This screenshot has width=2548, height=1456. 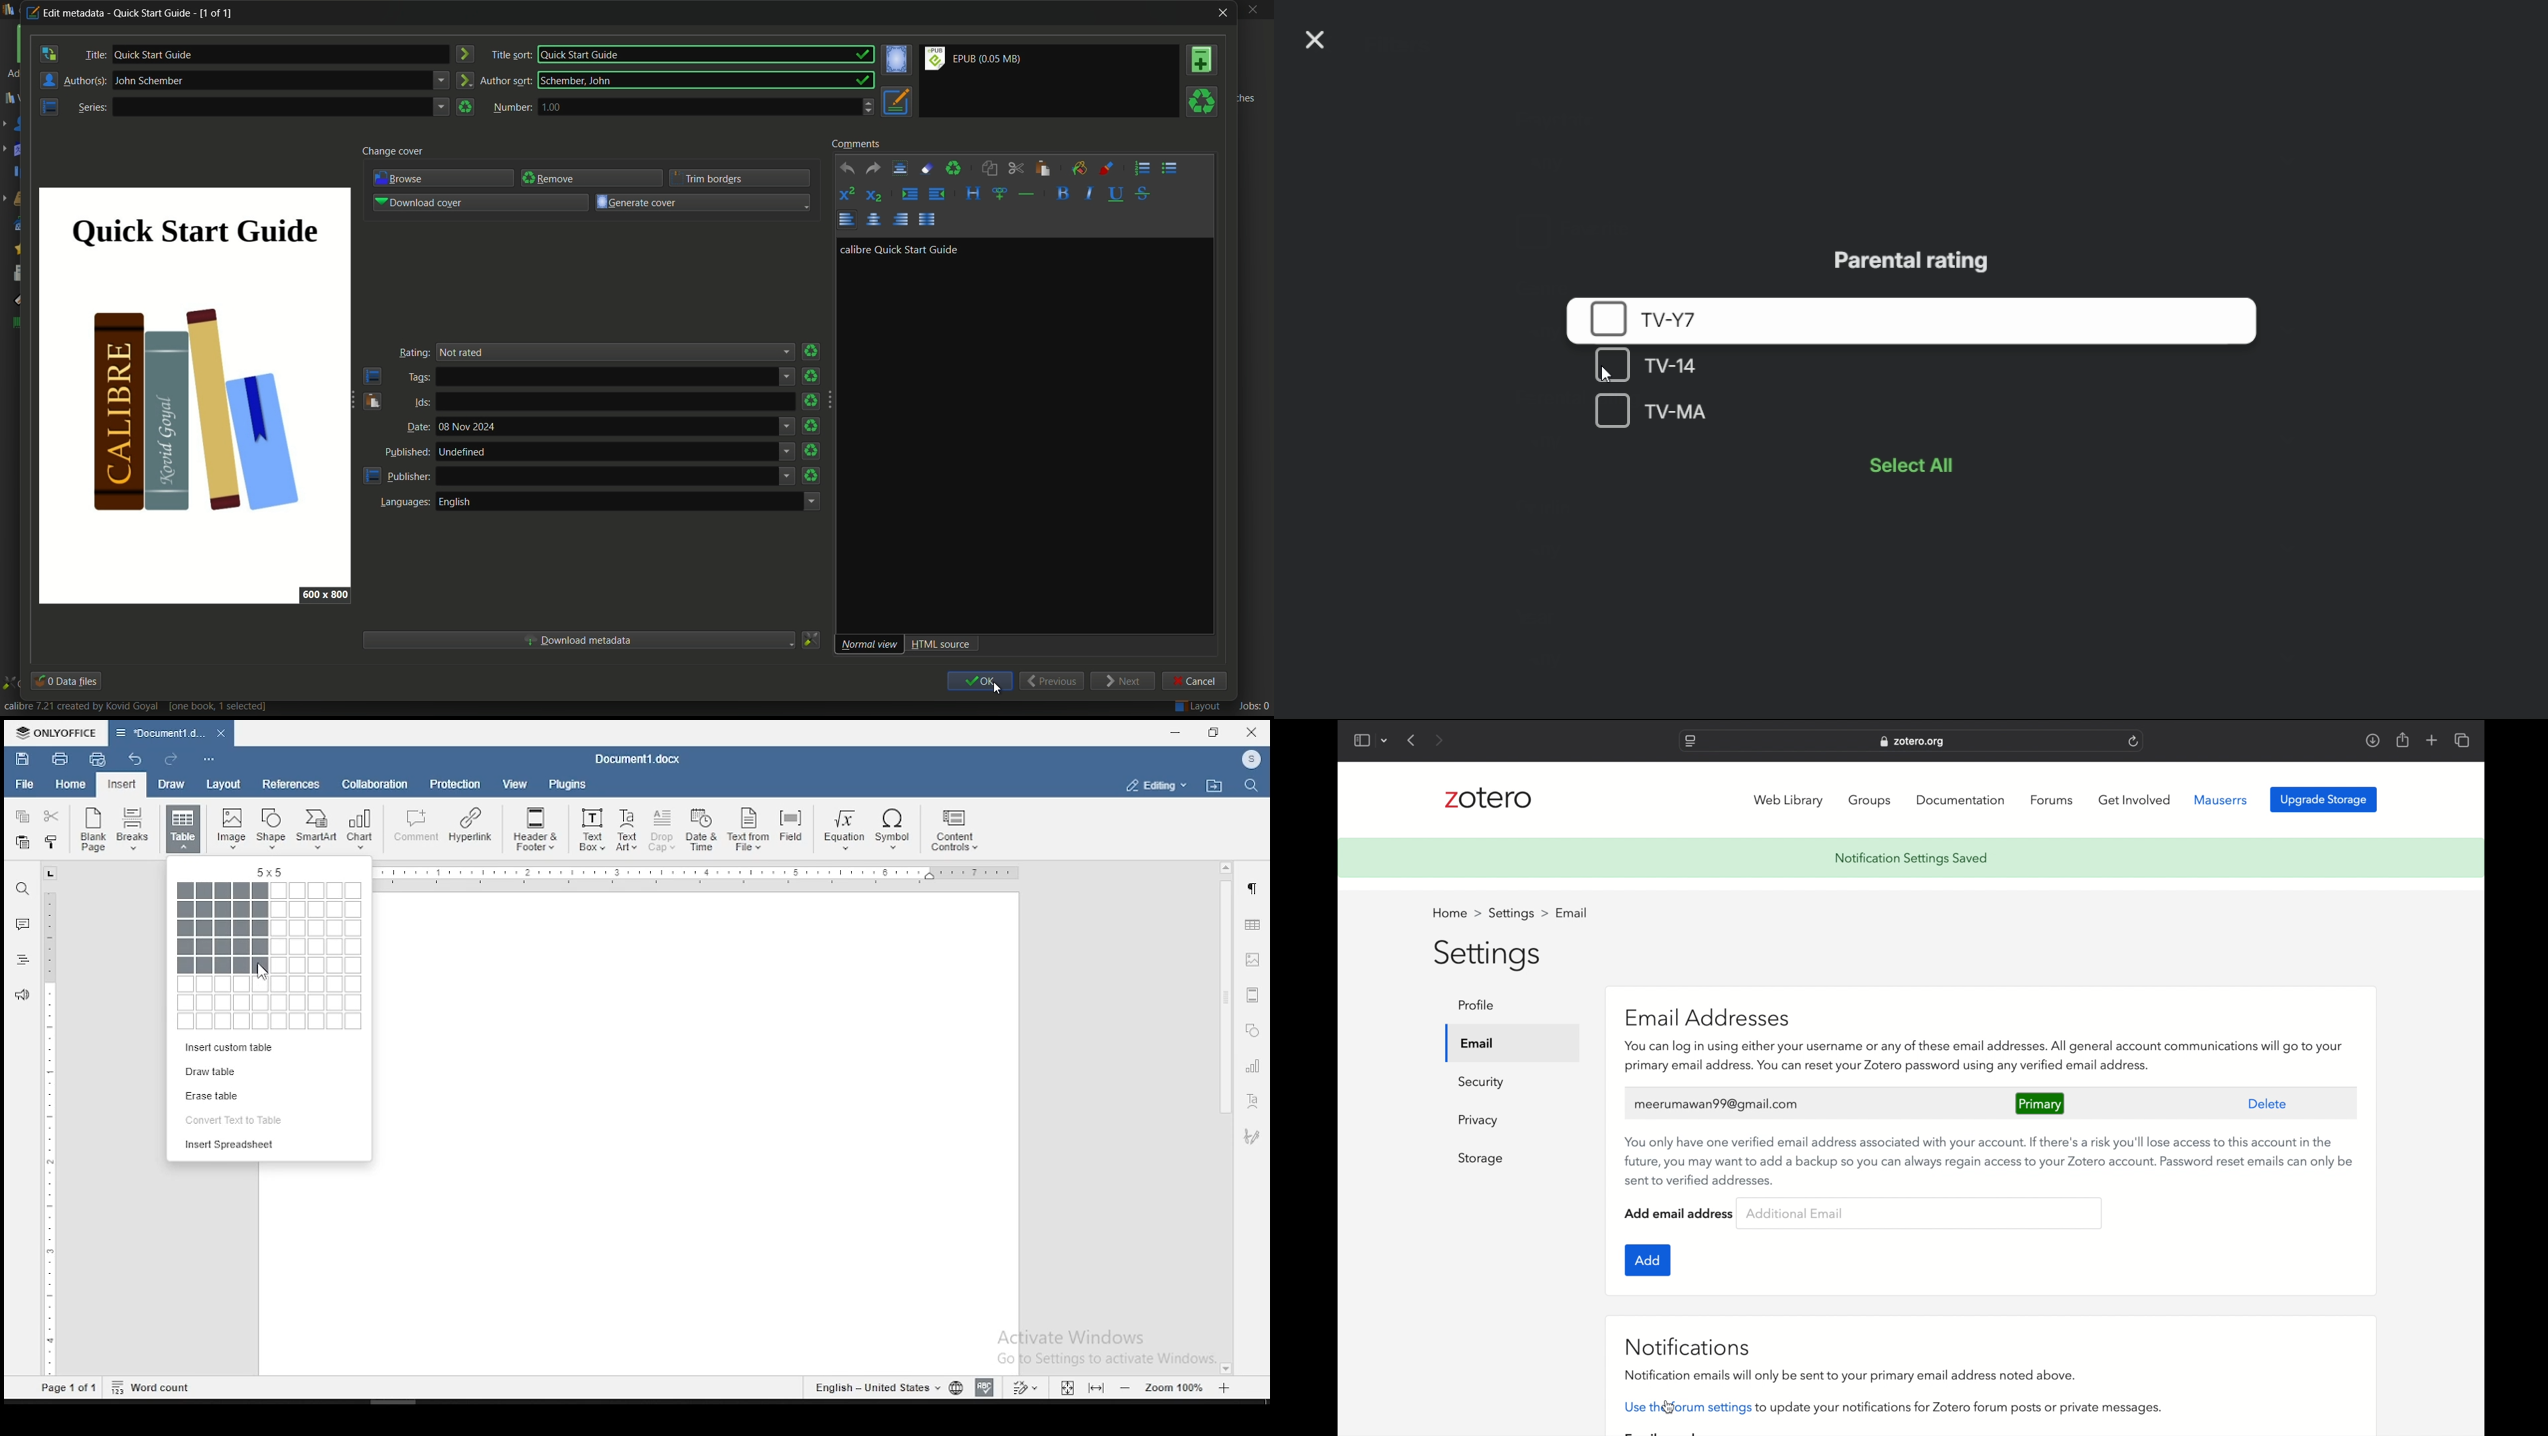 What do you see at coordinates (467, 82) in the screenshot?
I see `create the author` at bounding box center [467, 82].